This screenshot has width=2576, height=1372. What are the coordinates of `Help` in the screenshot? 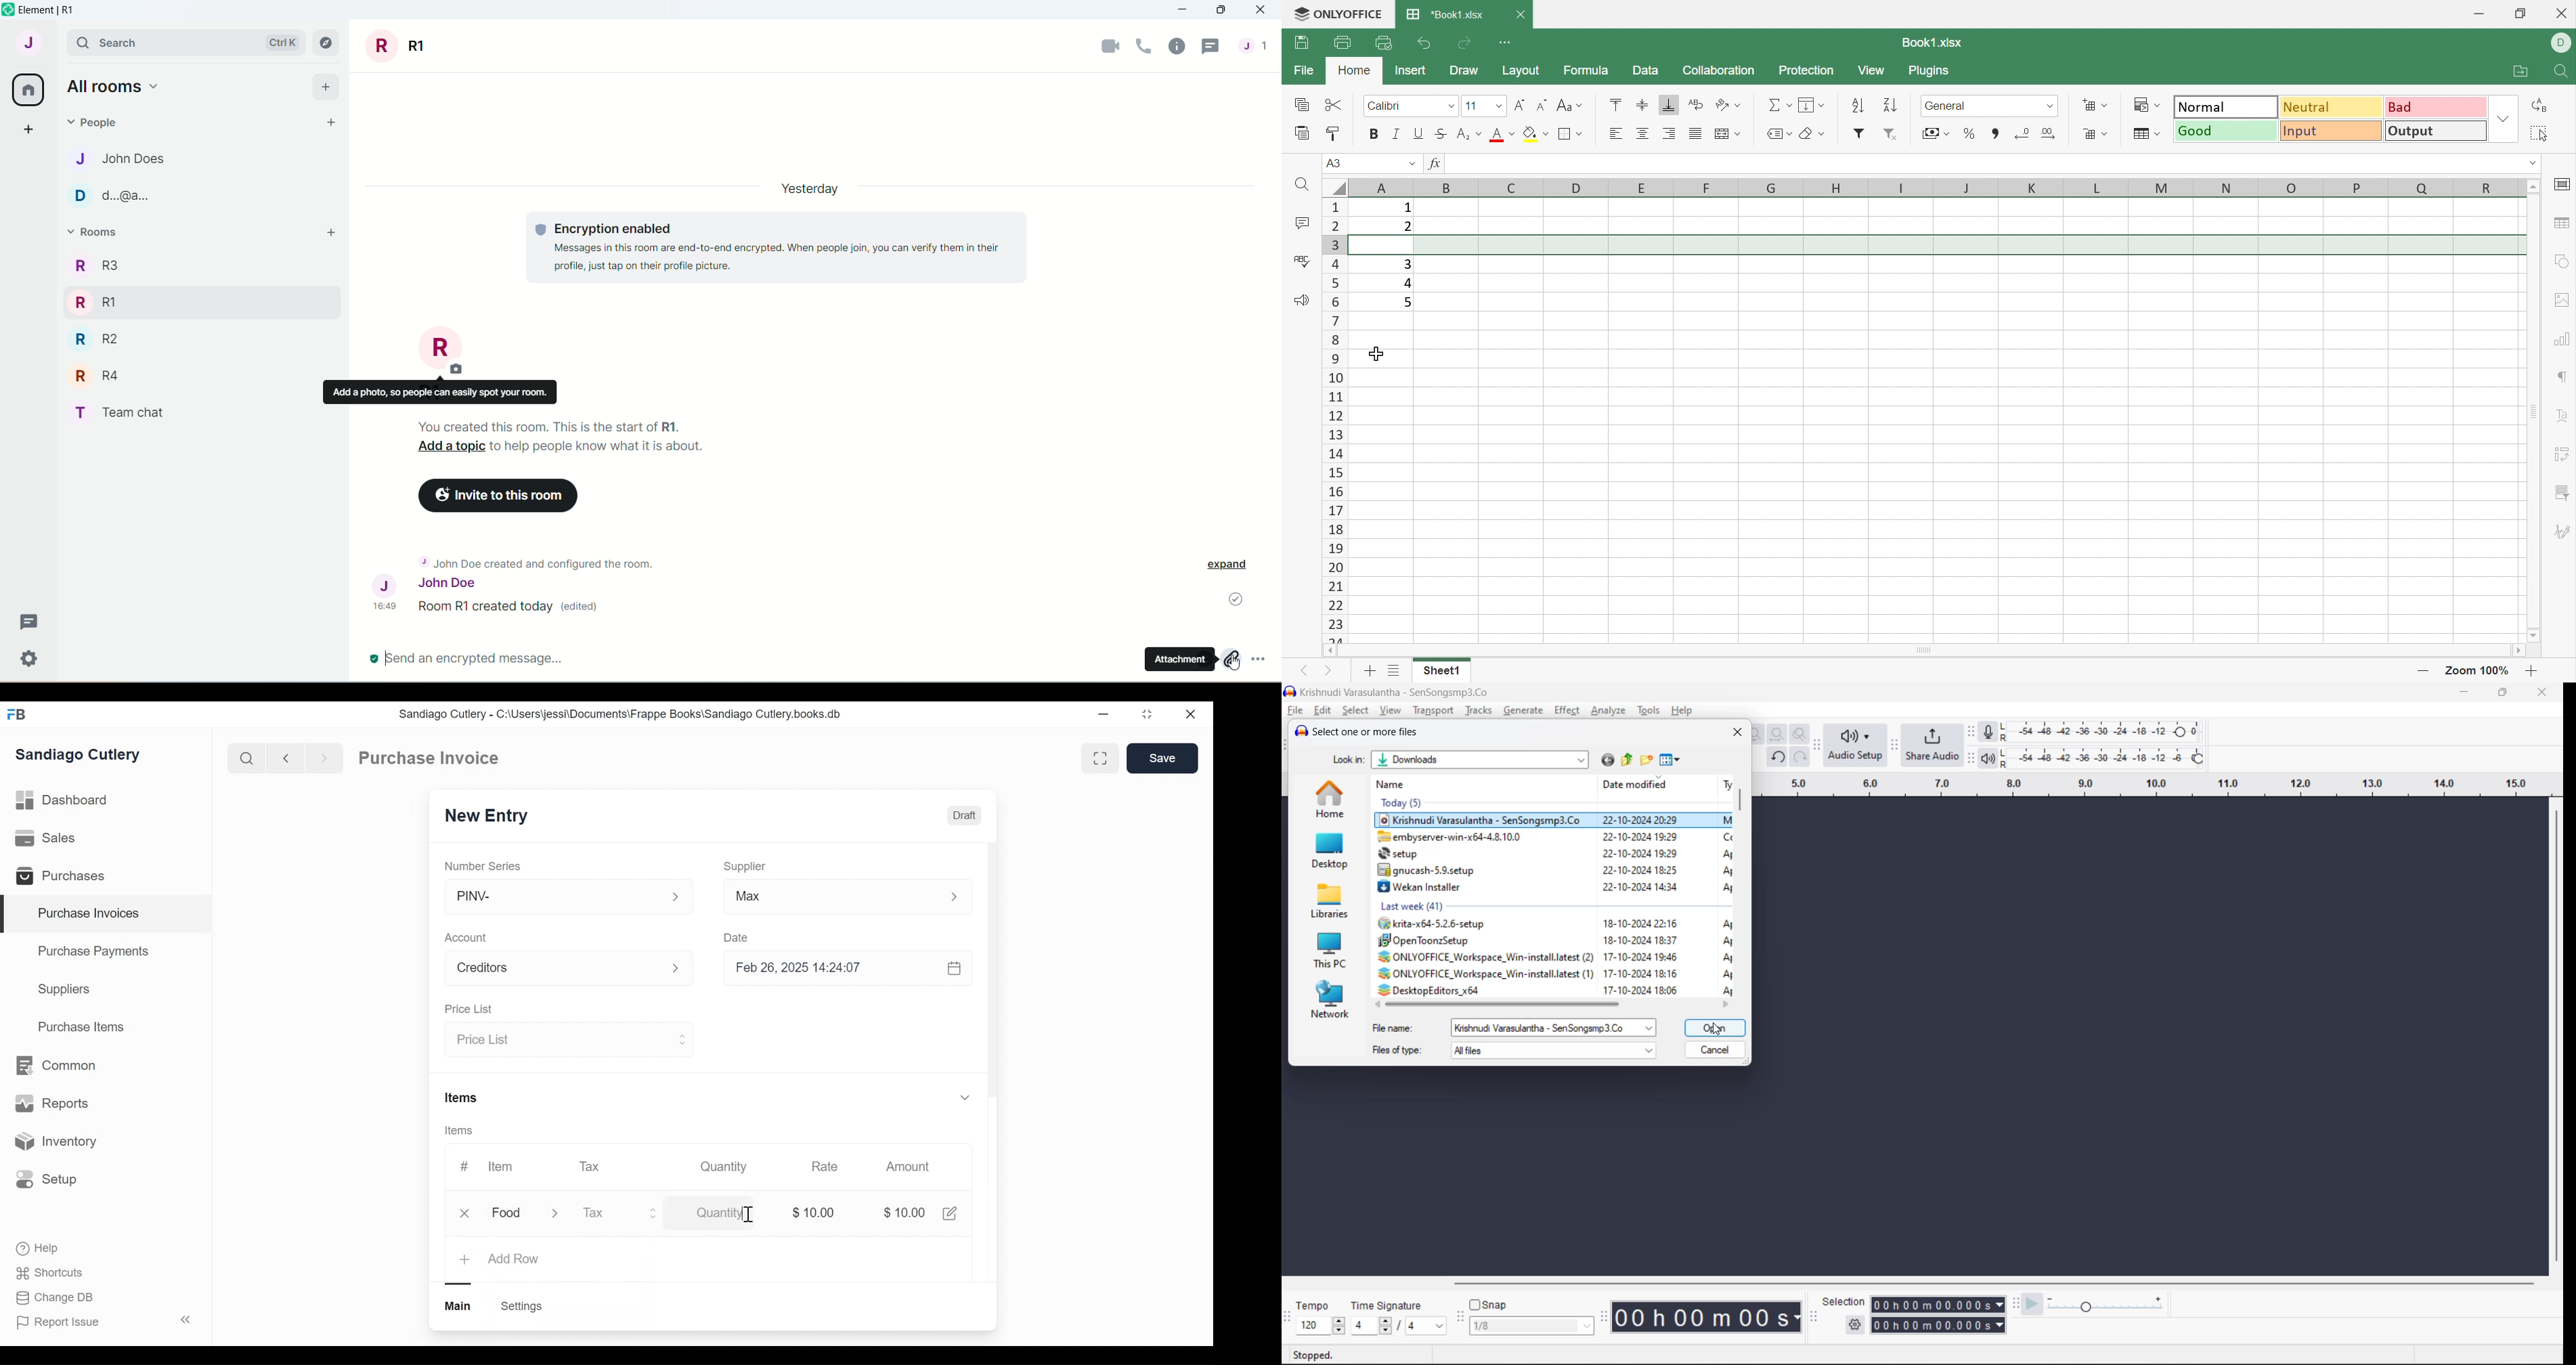 It's located at (39, 1249).